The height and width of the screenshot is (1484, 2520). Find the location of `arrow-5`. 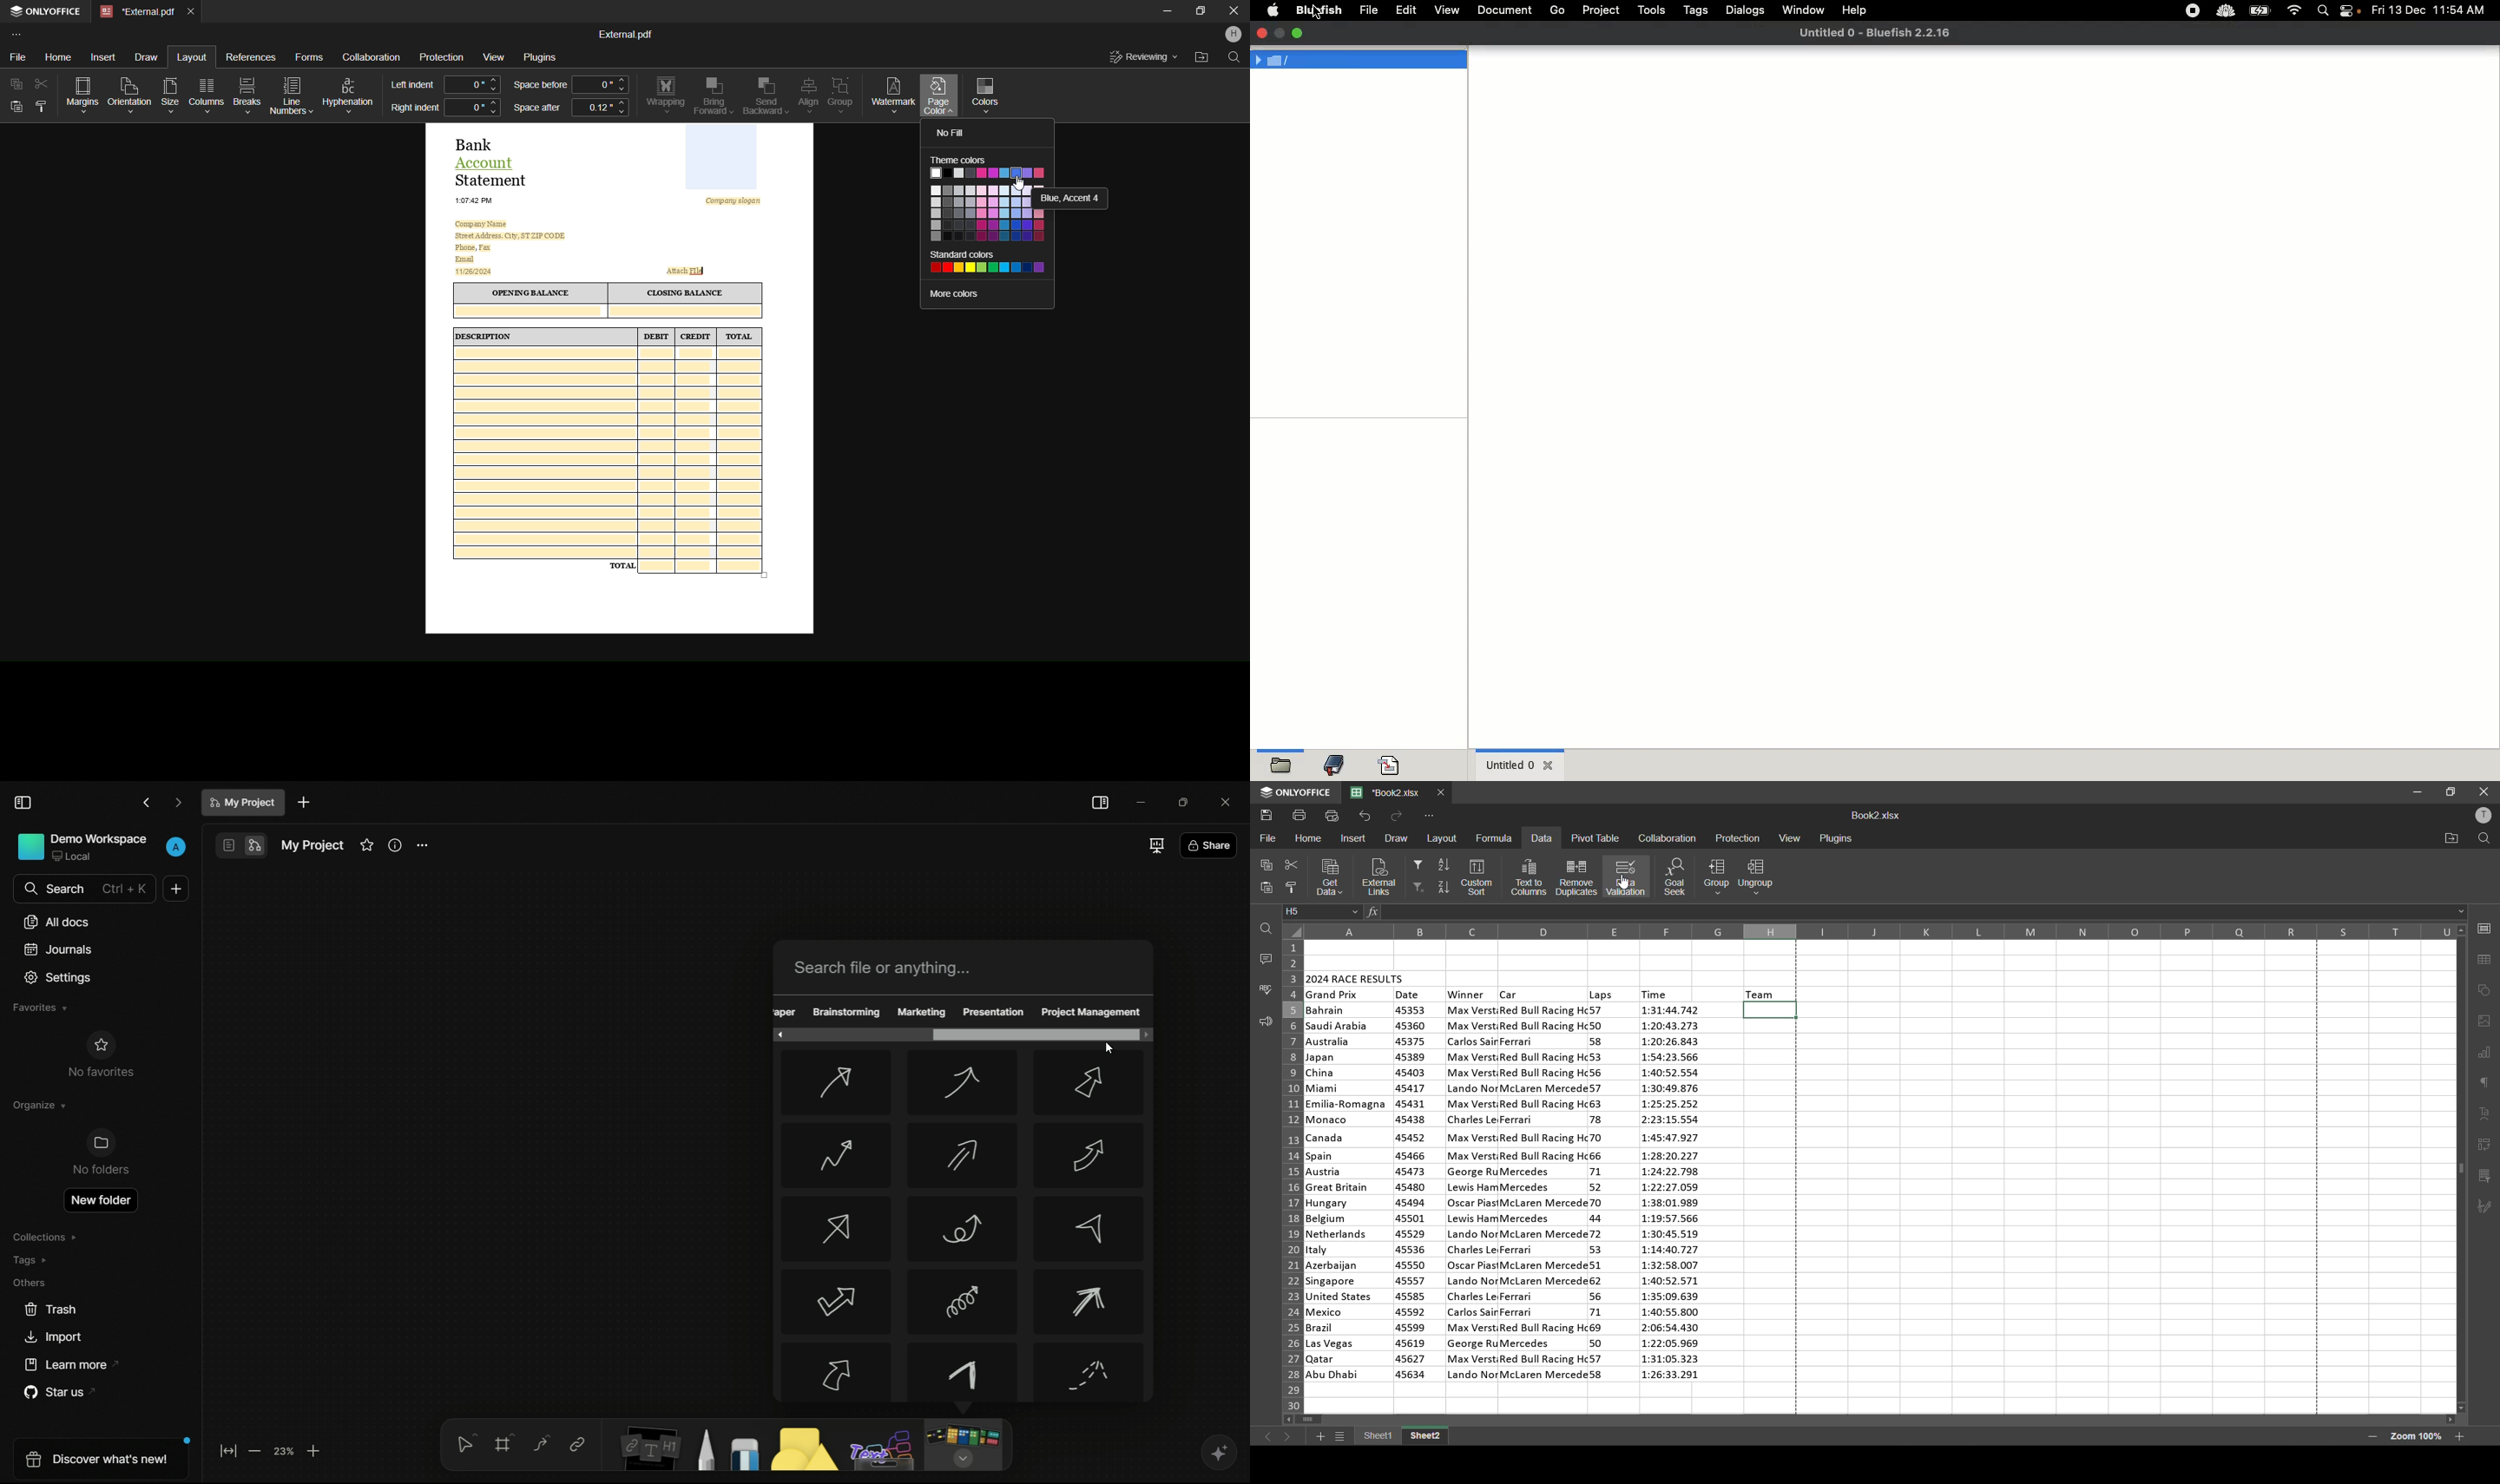

arrow-5 is located at coordinates (960, 1156).